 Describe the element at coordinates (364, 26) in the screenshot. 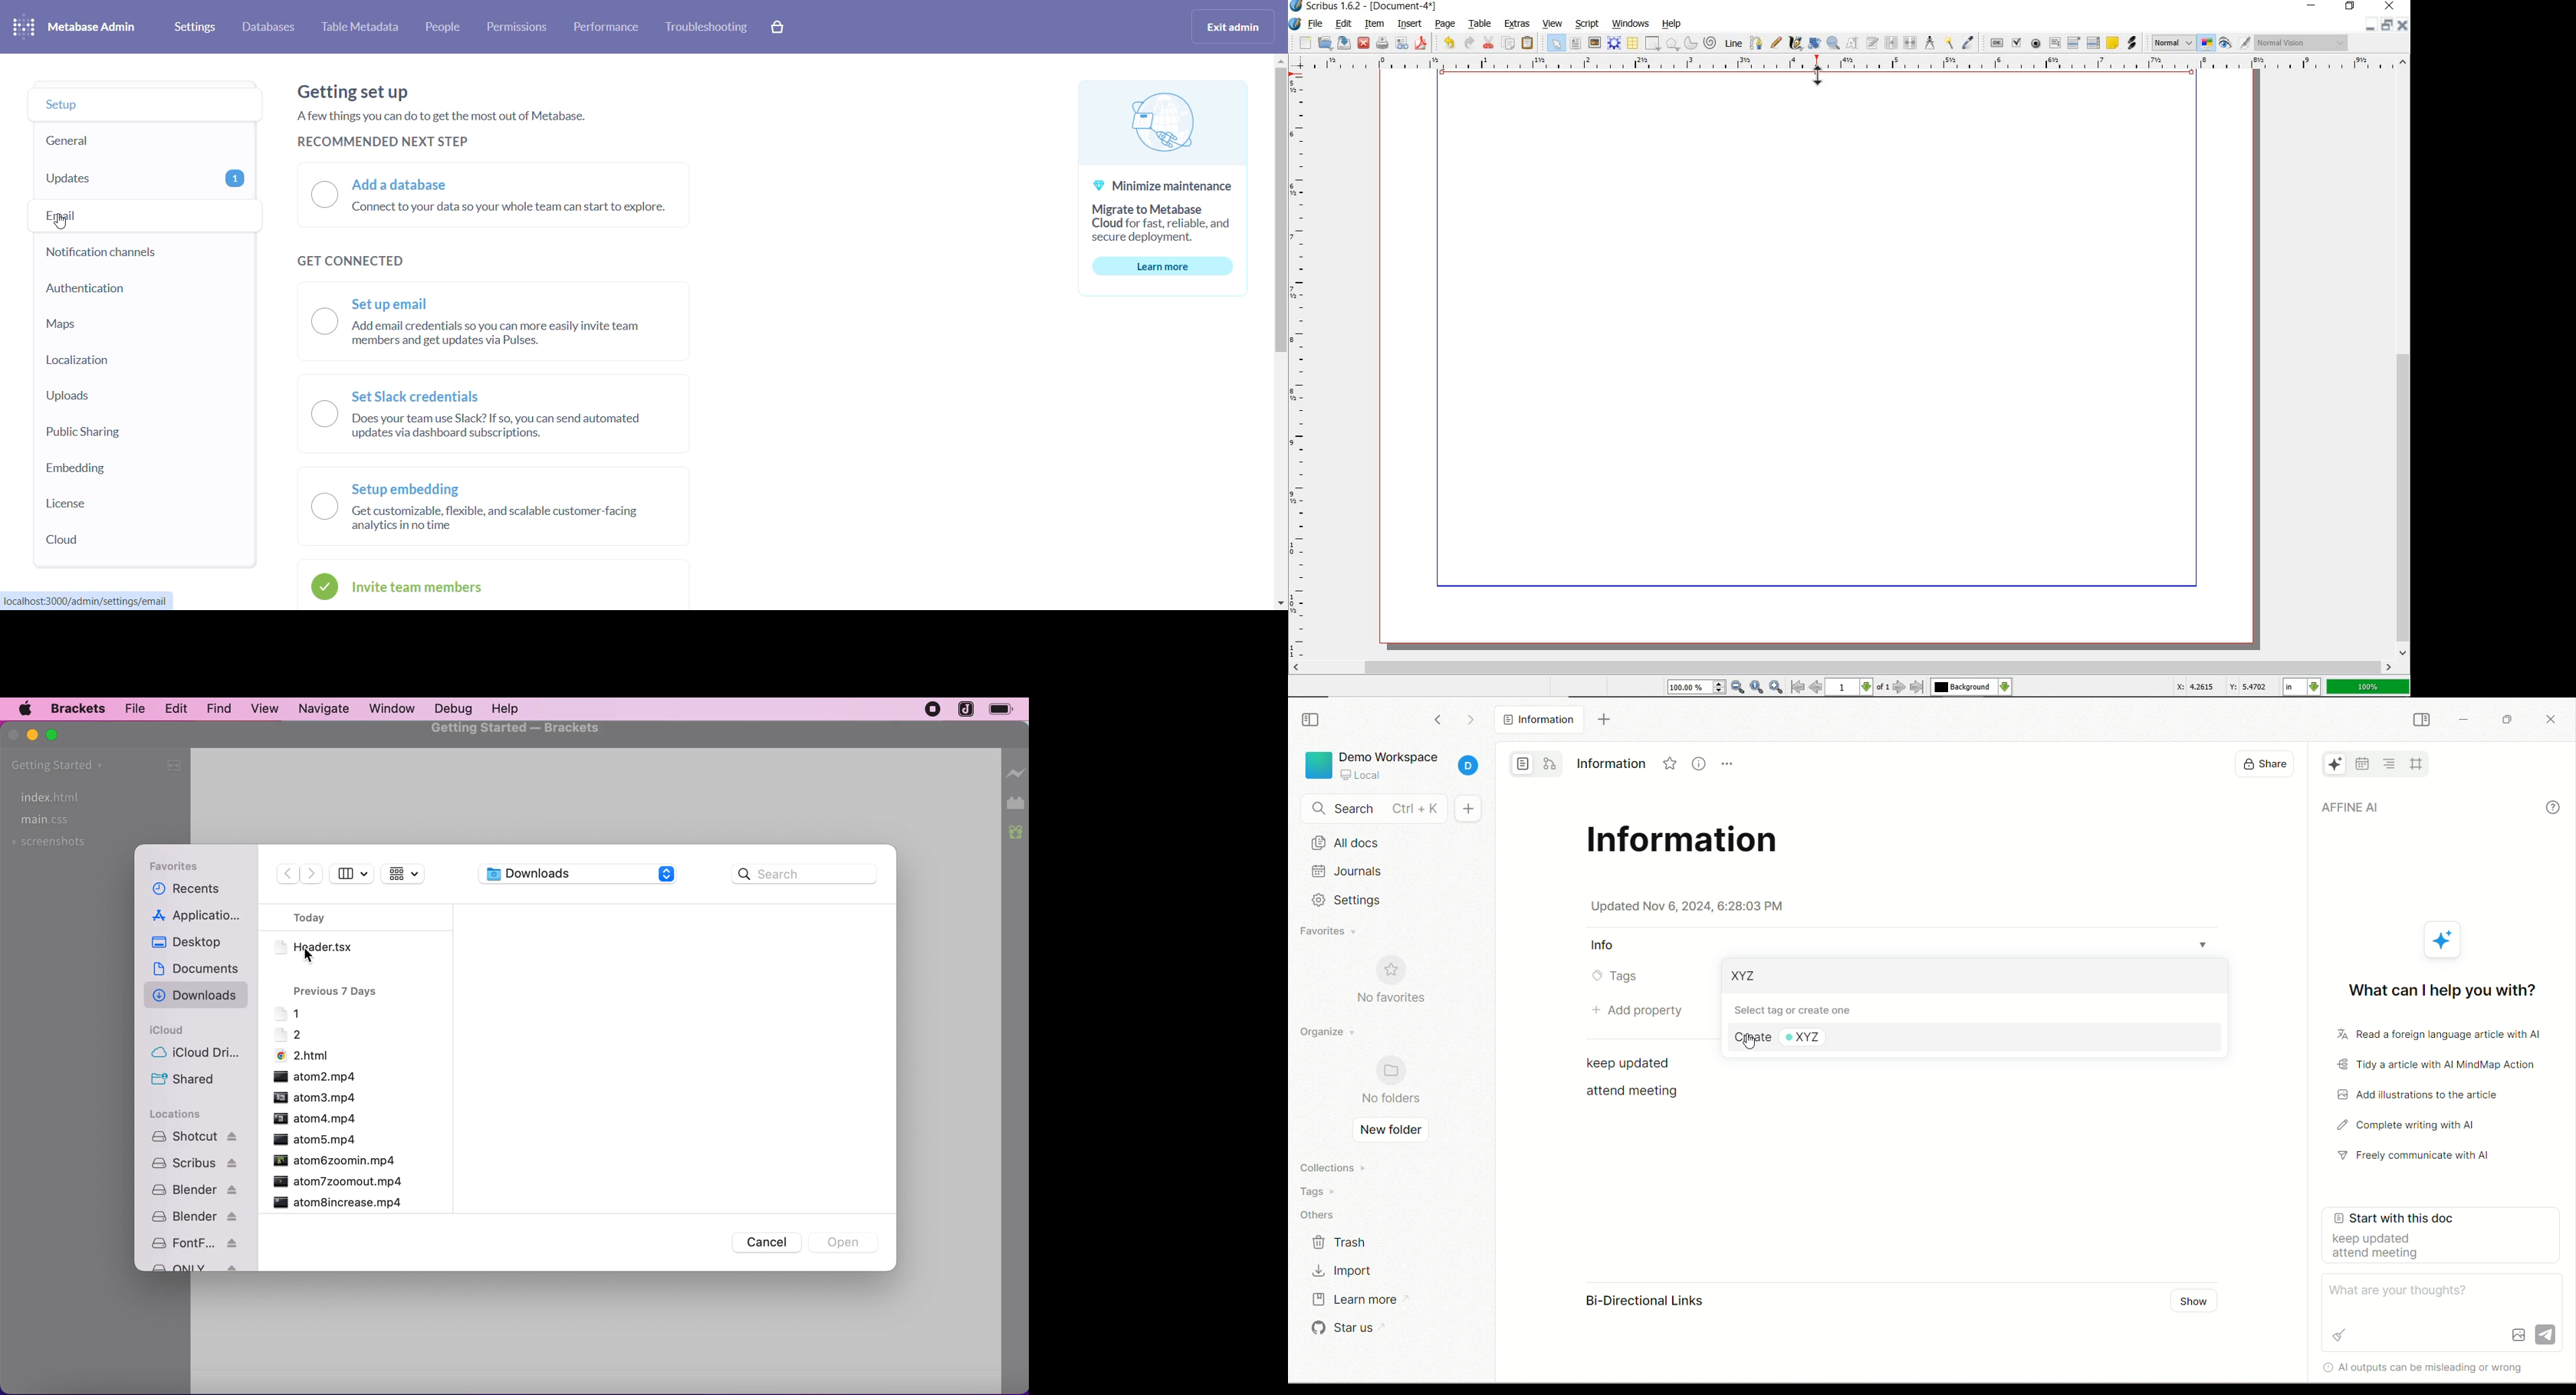

I see `table metadata` at that location.